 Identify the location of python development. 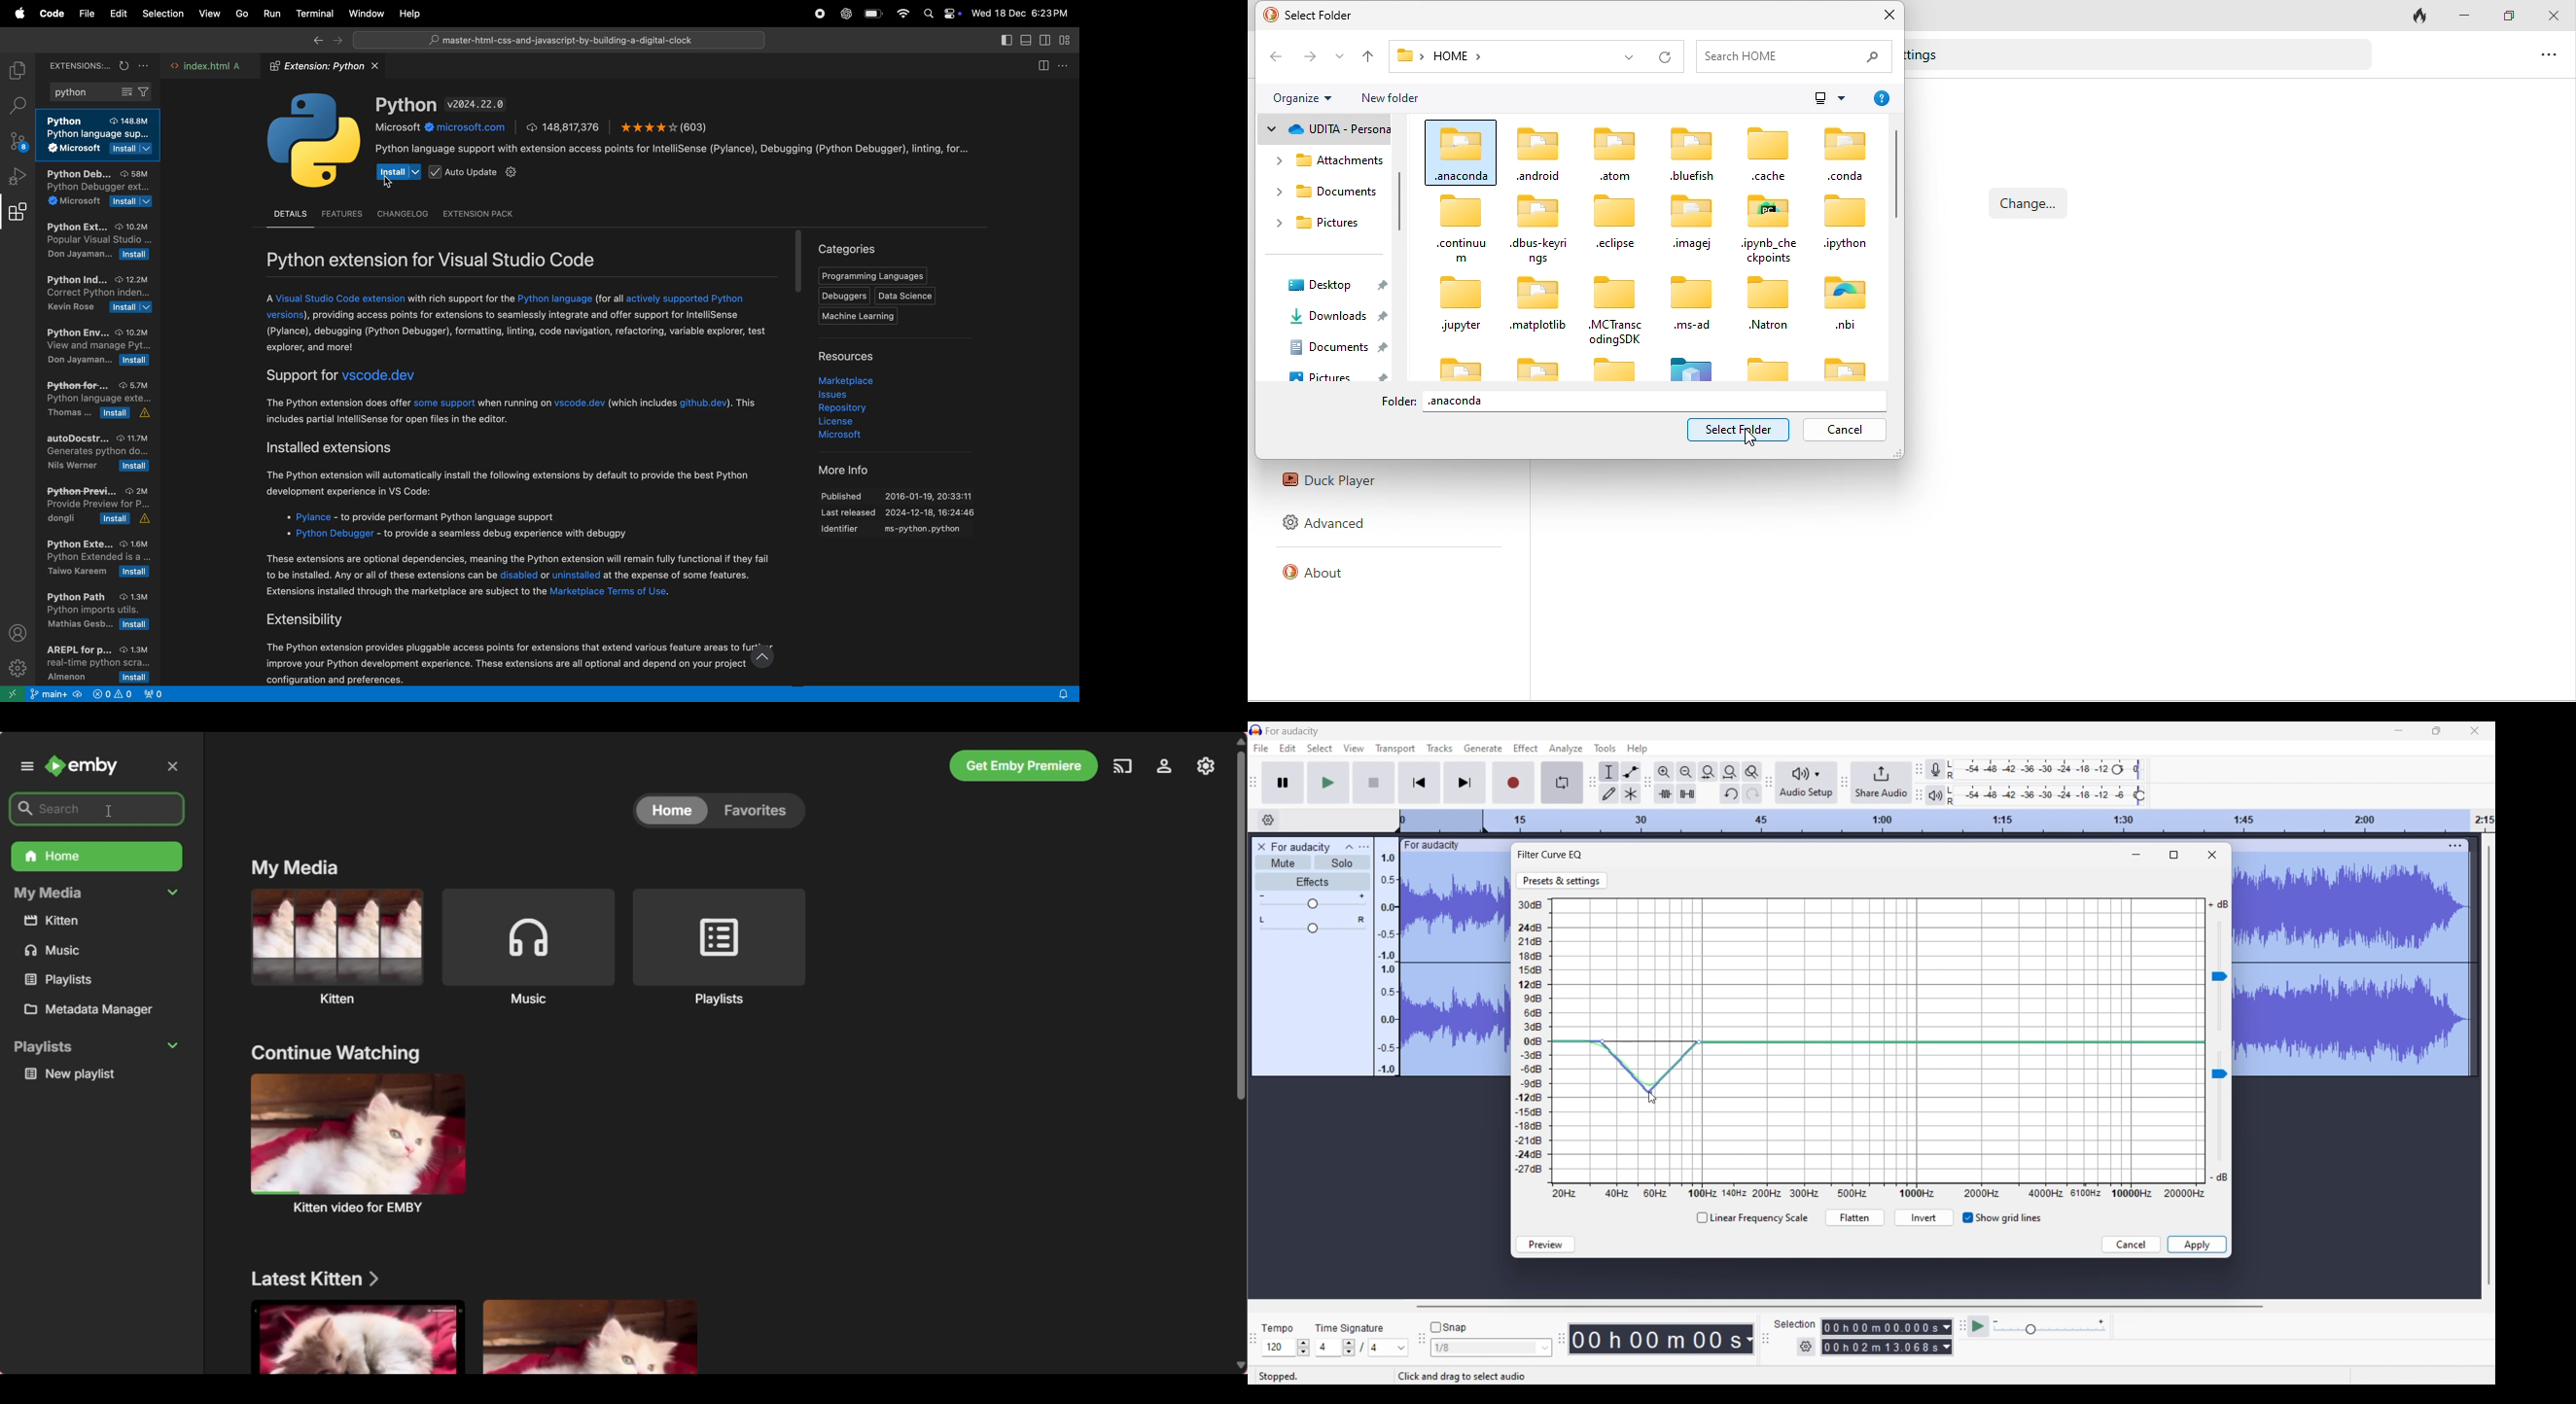
(99, 189).